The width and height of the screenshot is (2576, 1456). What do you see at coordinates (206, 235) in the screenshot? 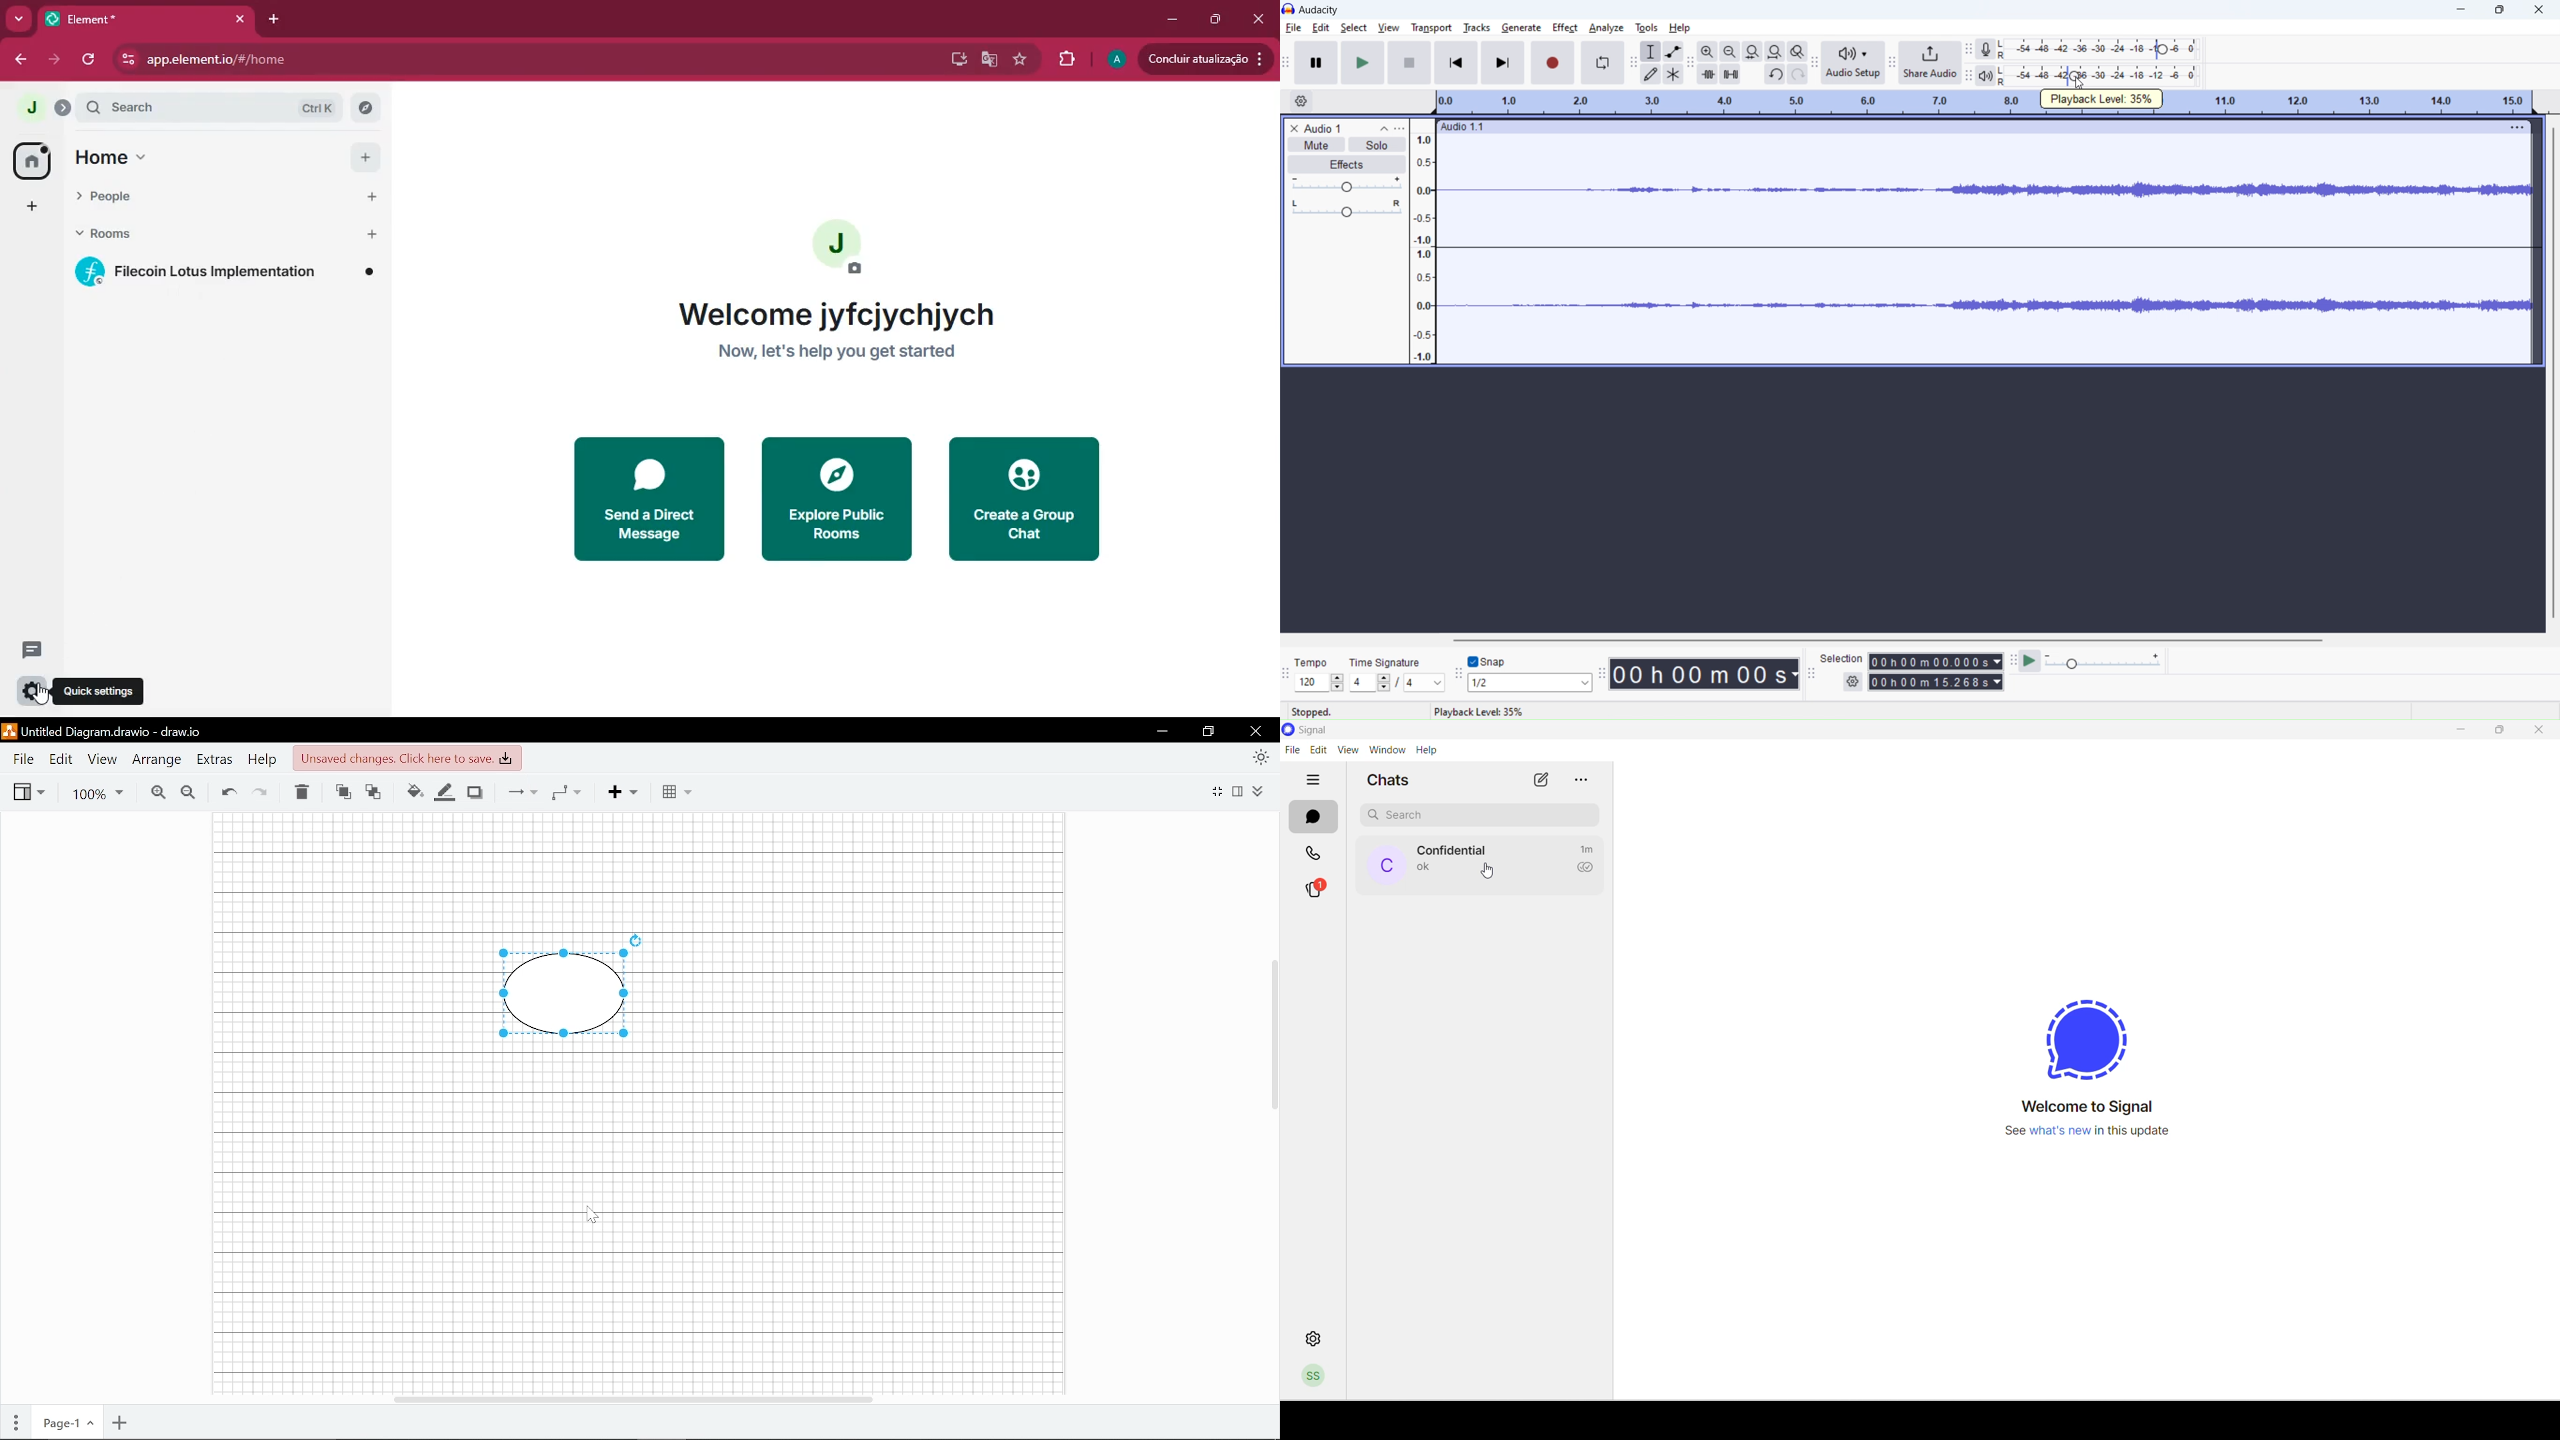
I see `rooms` at bounding box center [206, 235].